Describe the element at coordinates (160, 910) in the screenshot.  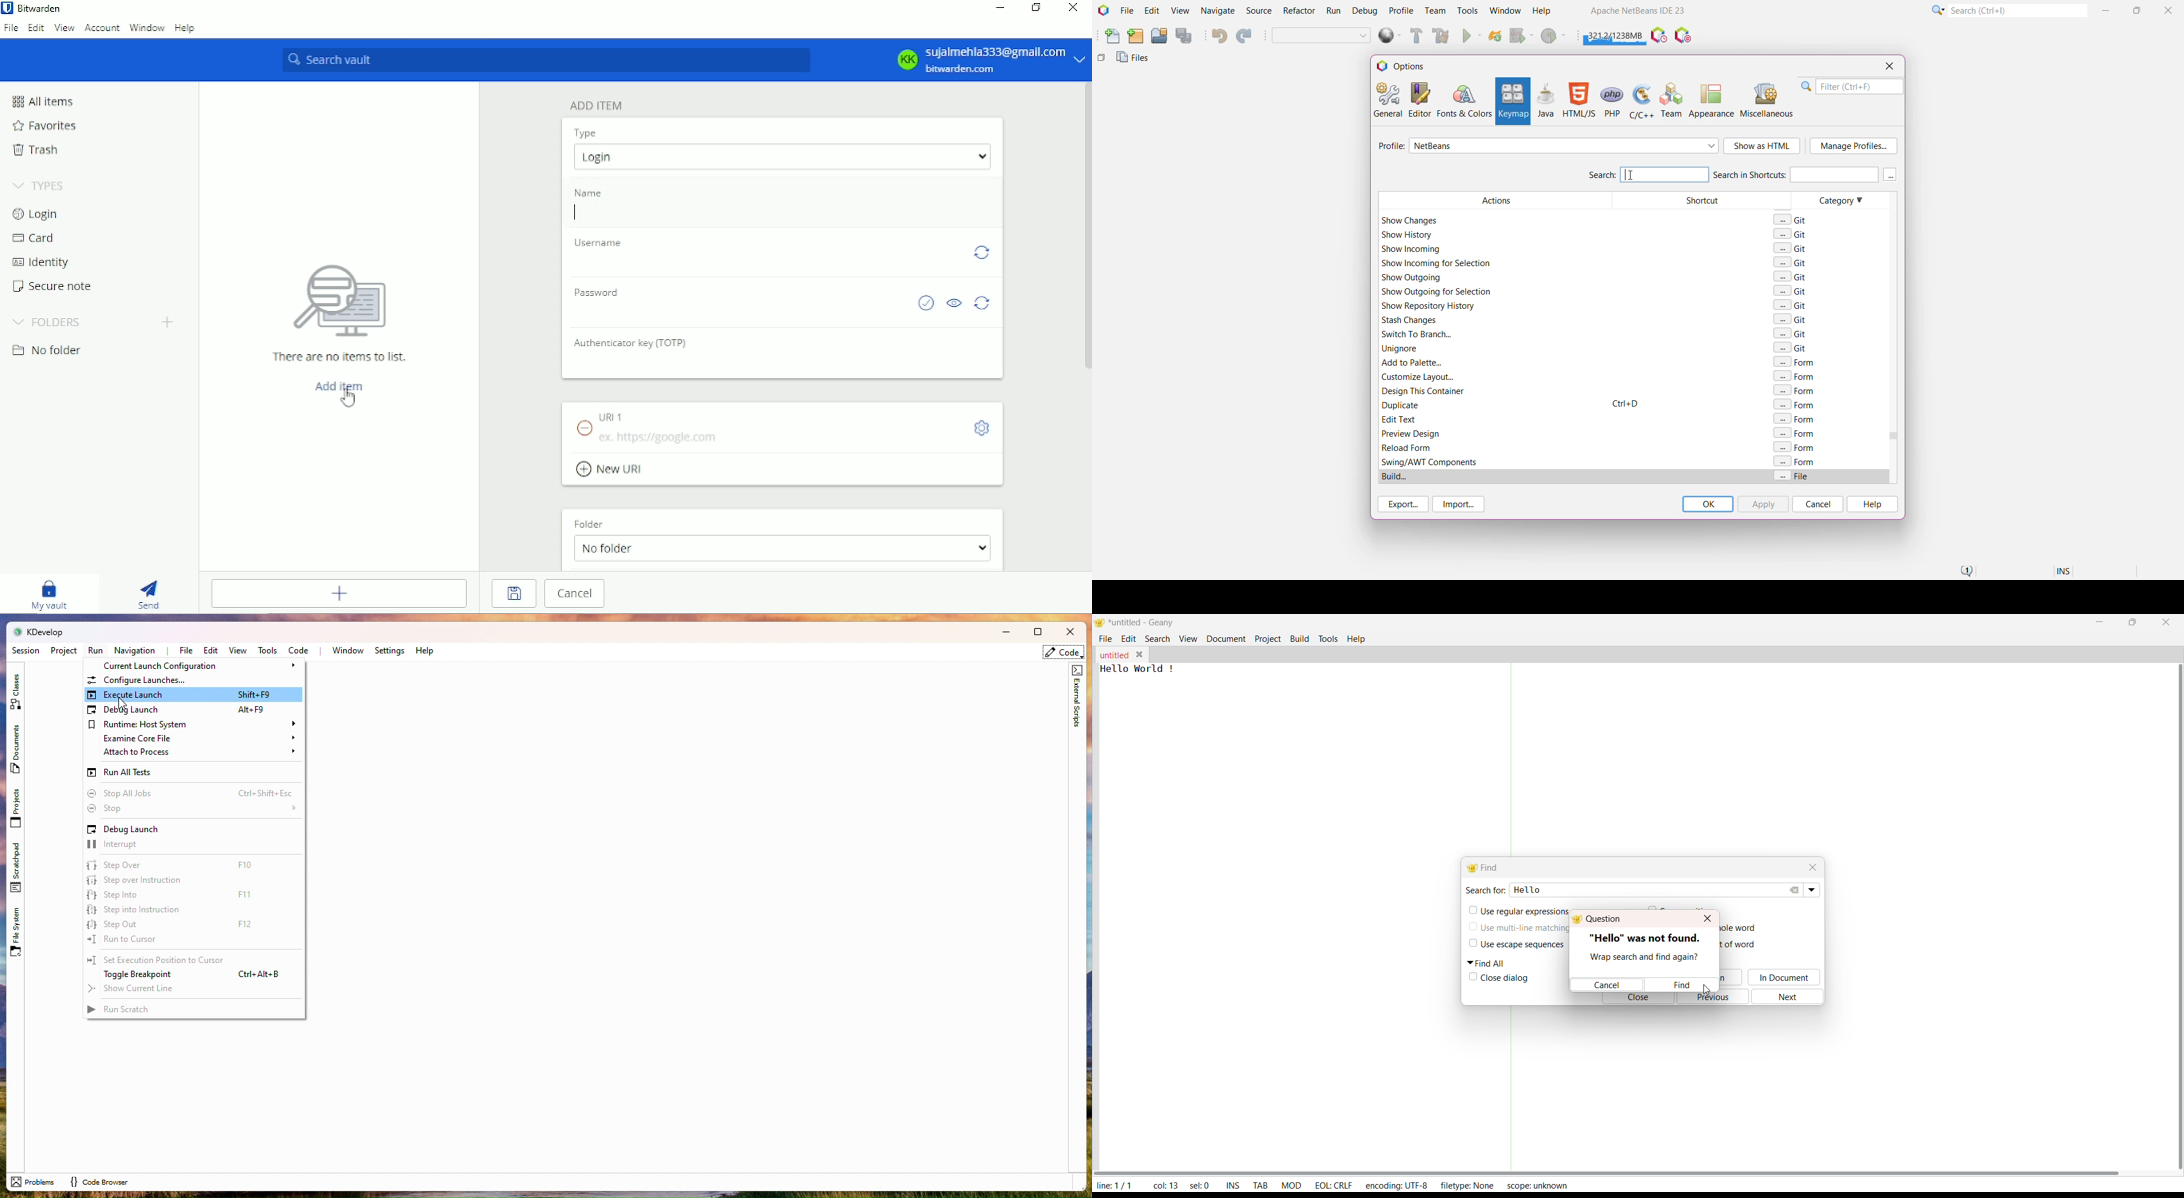
I see `Step into instruction` at that location.